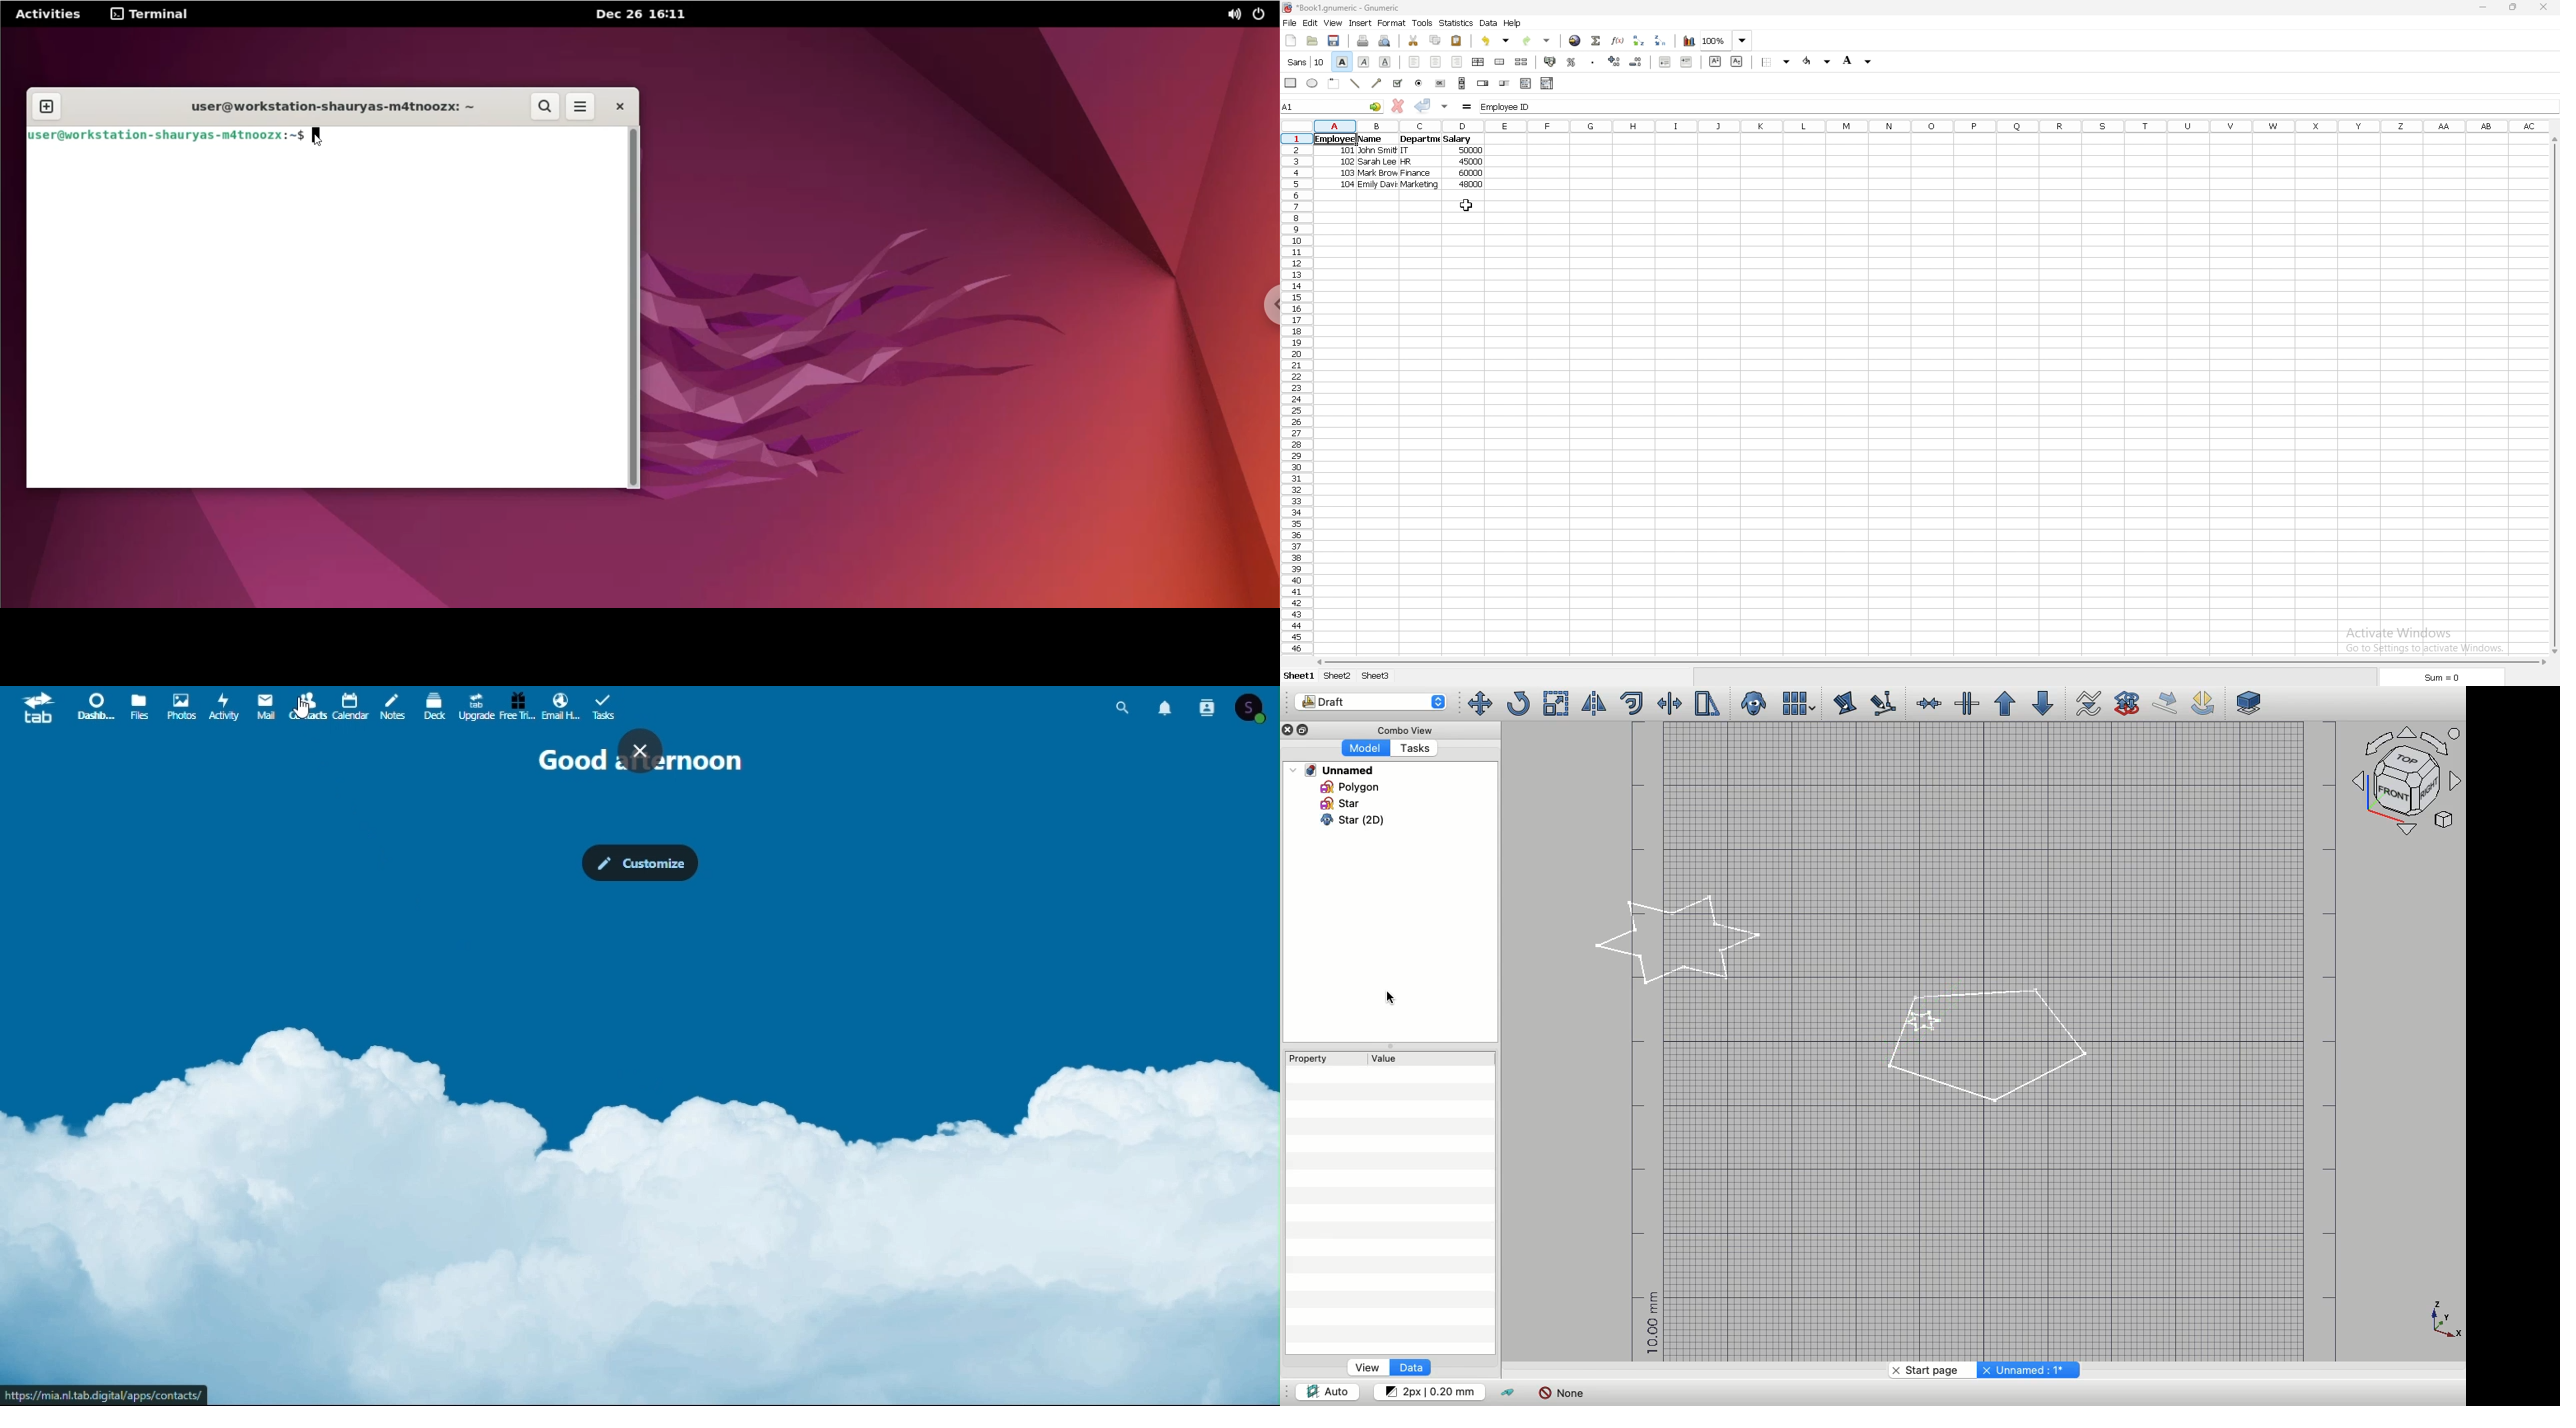  Describe the element at coordinates (1557, 703) in the screenshot. I see `Scale` at that location.